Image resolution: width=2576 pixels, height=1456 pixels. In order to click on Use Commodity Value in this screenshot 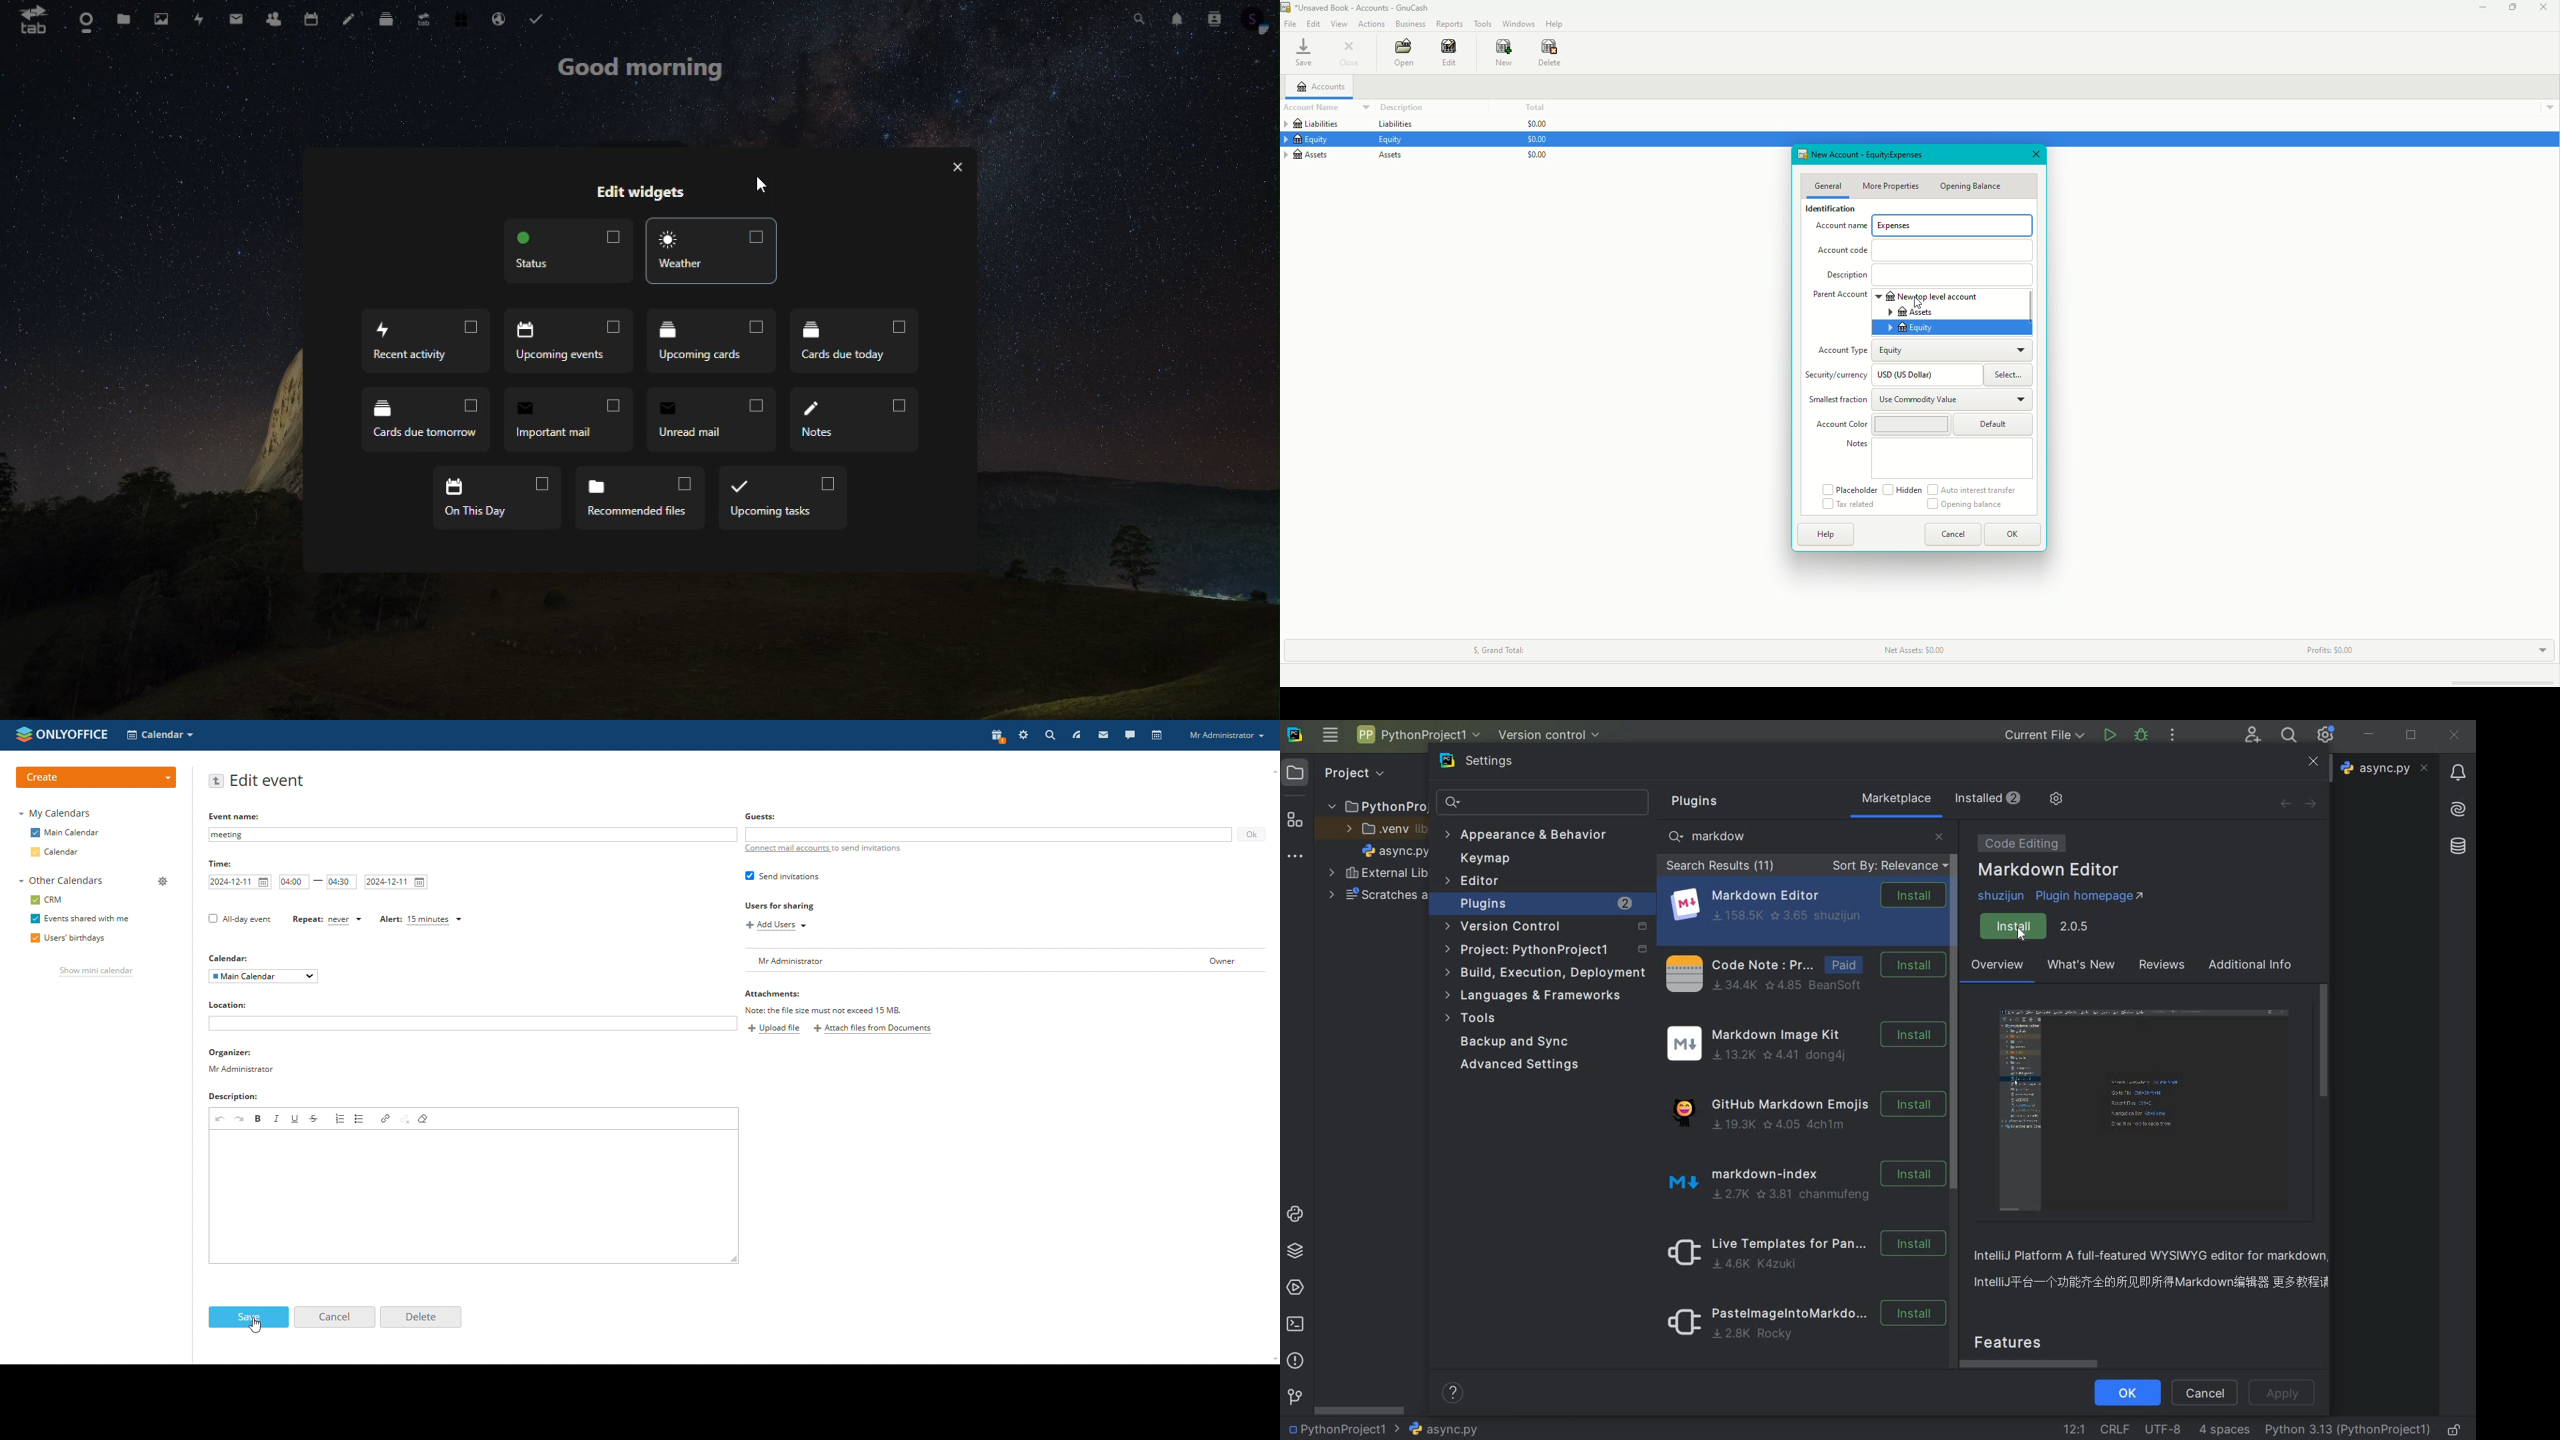, I will do `click(1953, 400)`.